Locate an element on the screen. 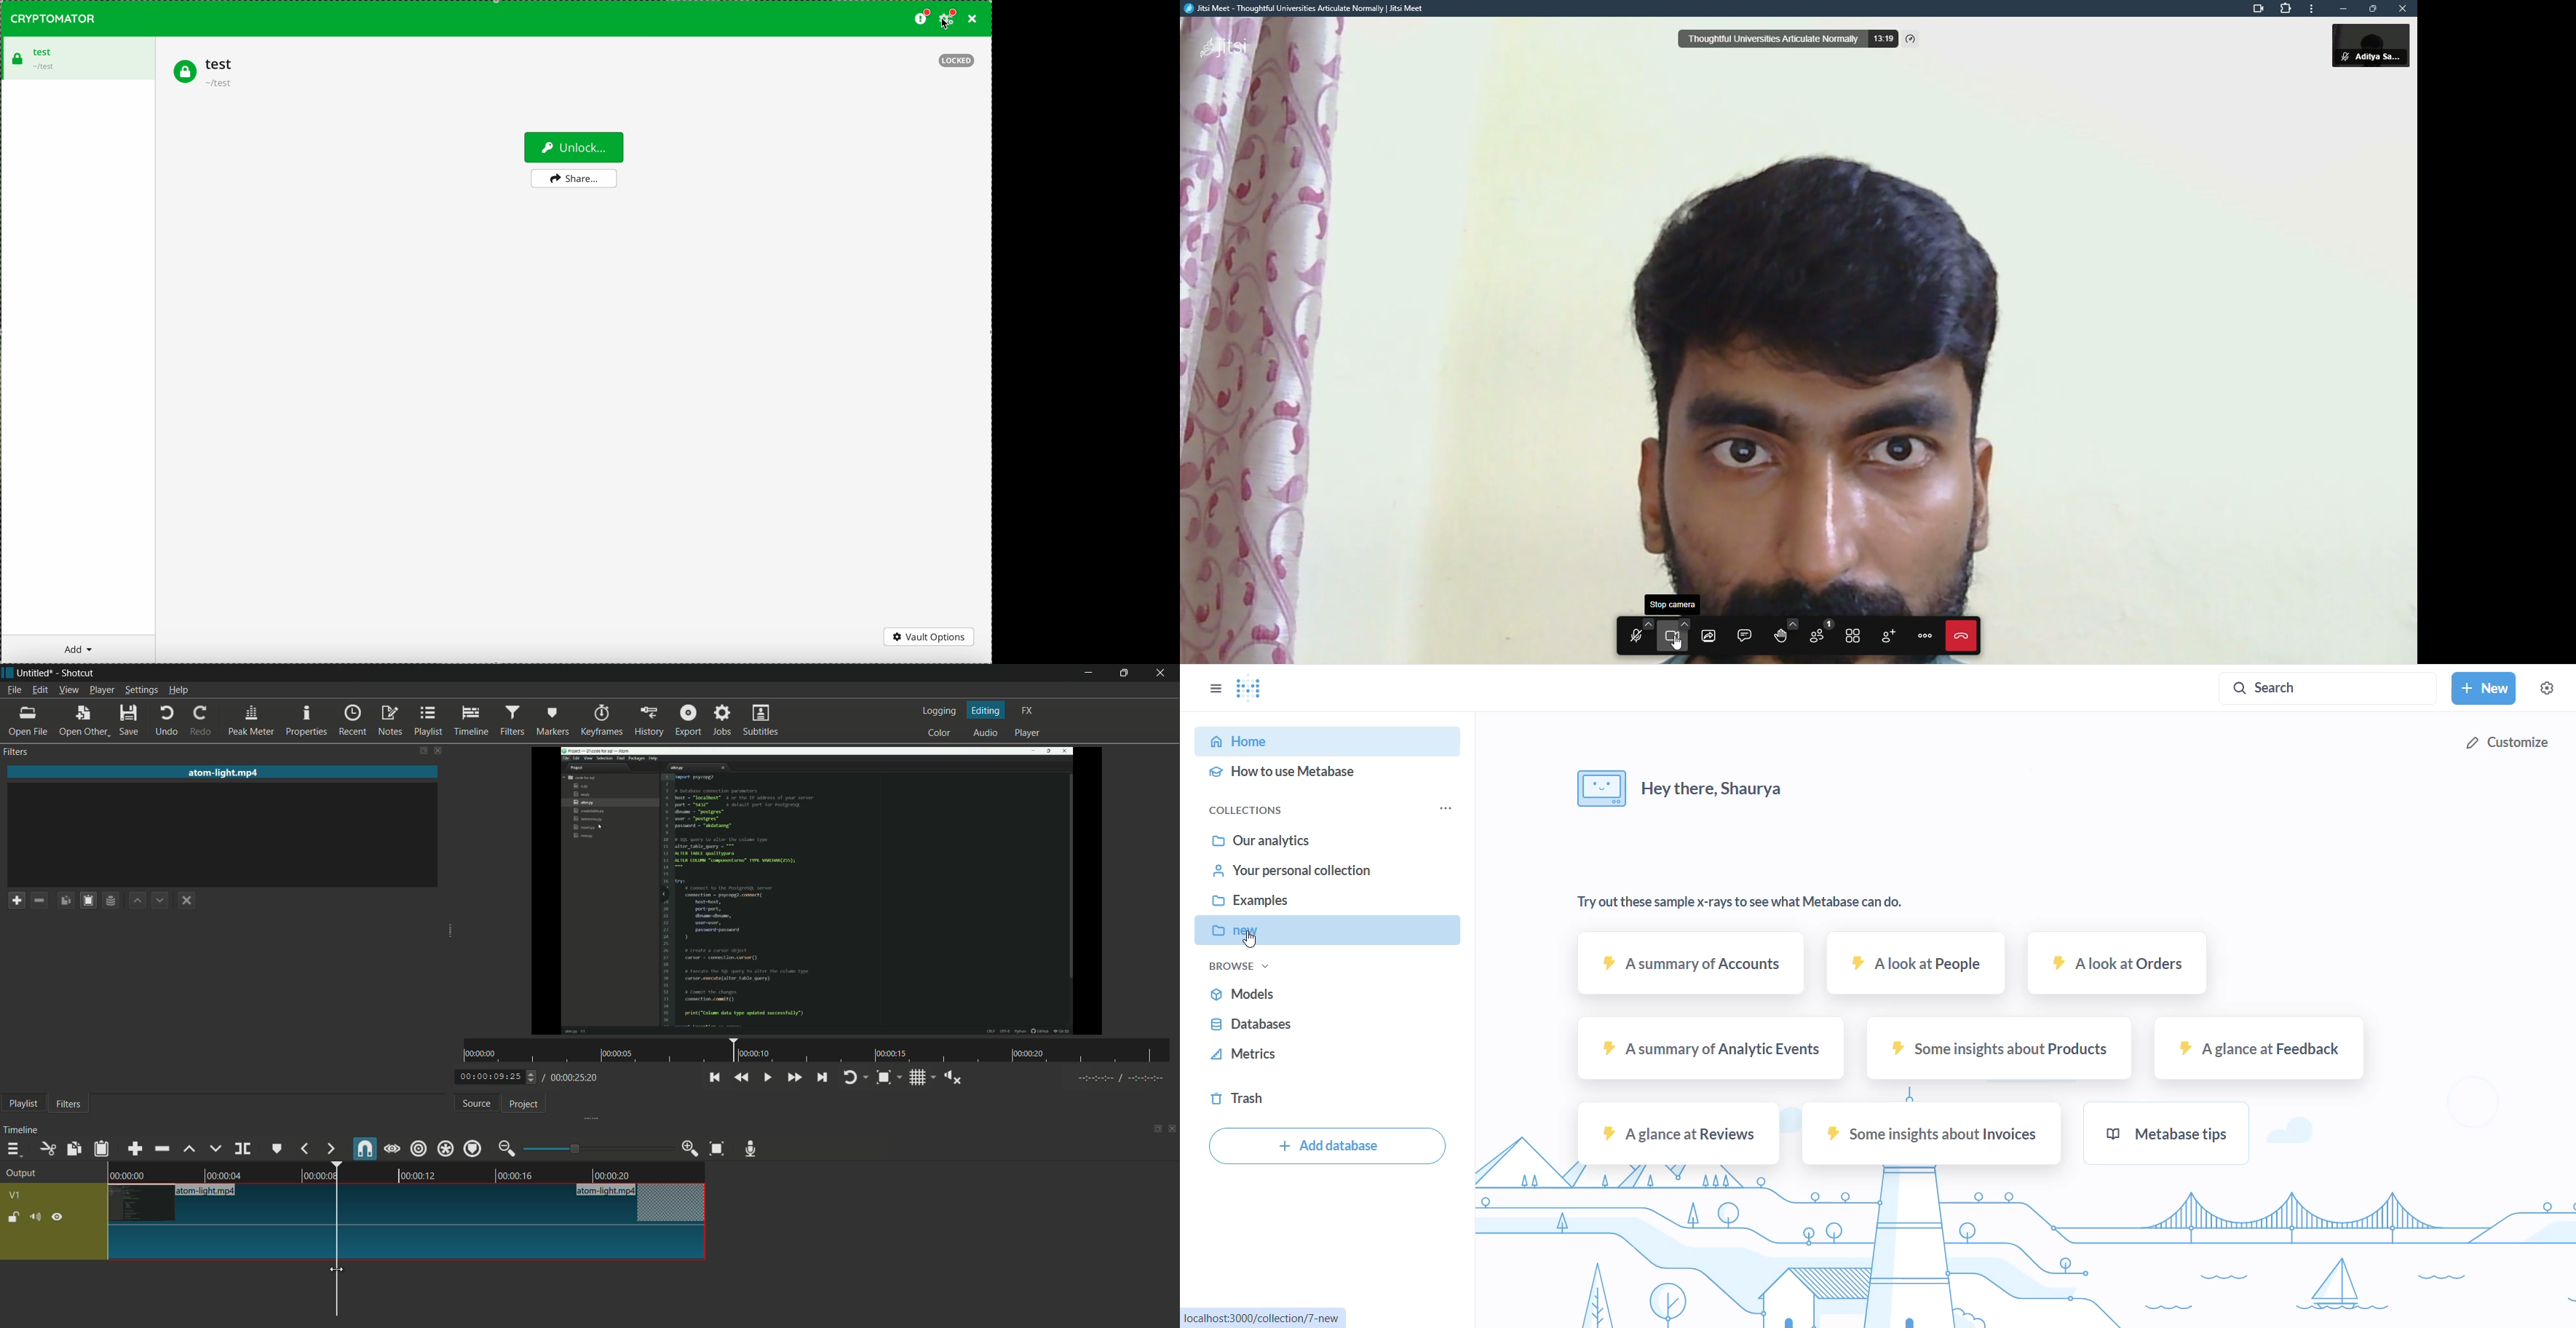 The height and width of the screenshot is (1344, 2576). adjustment bar is located at coordinates (597, 1148).